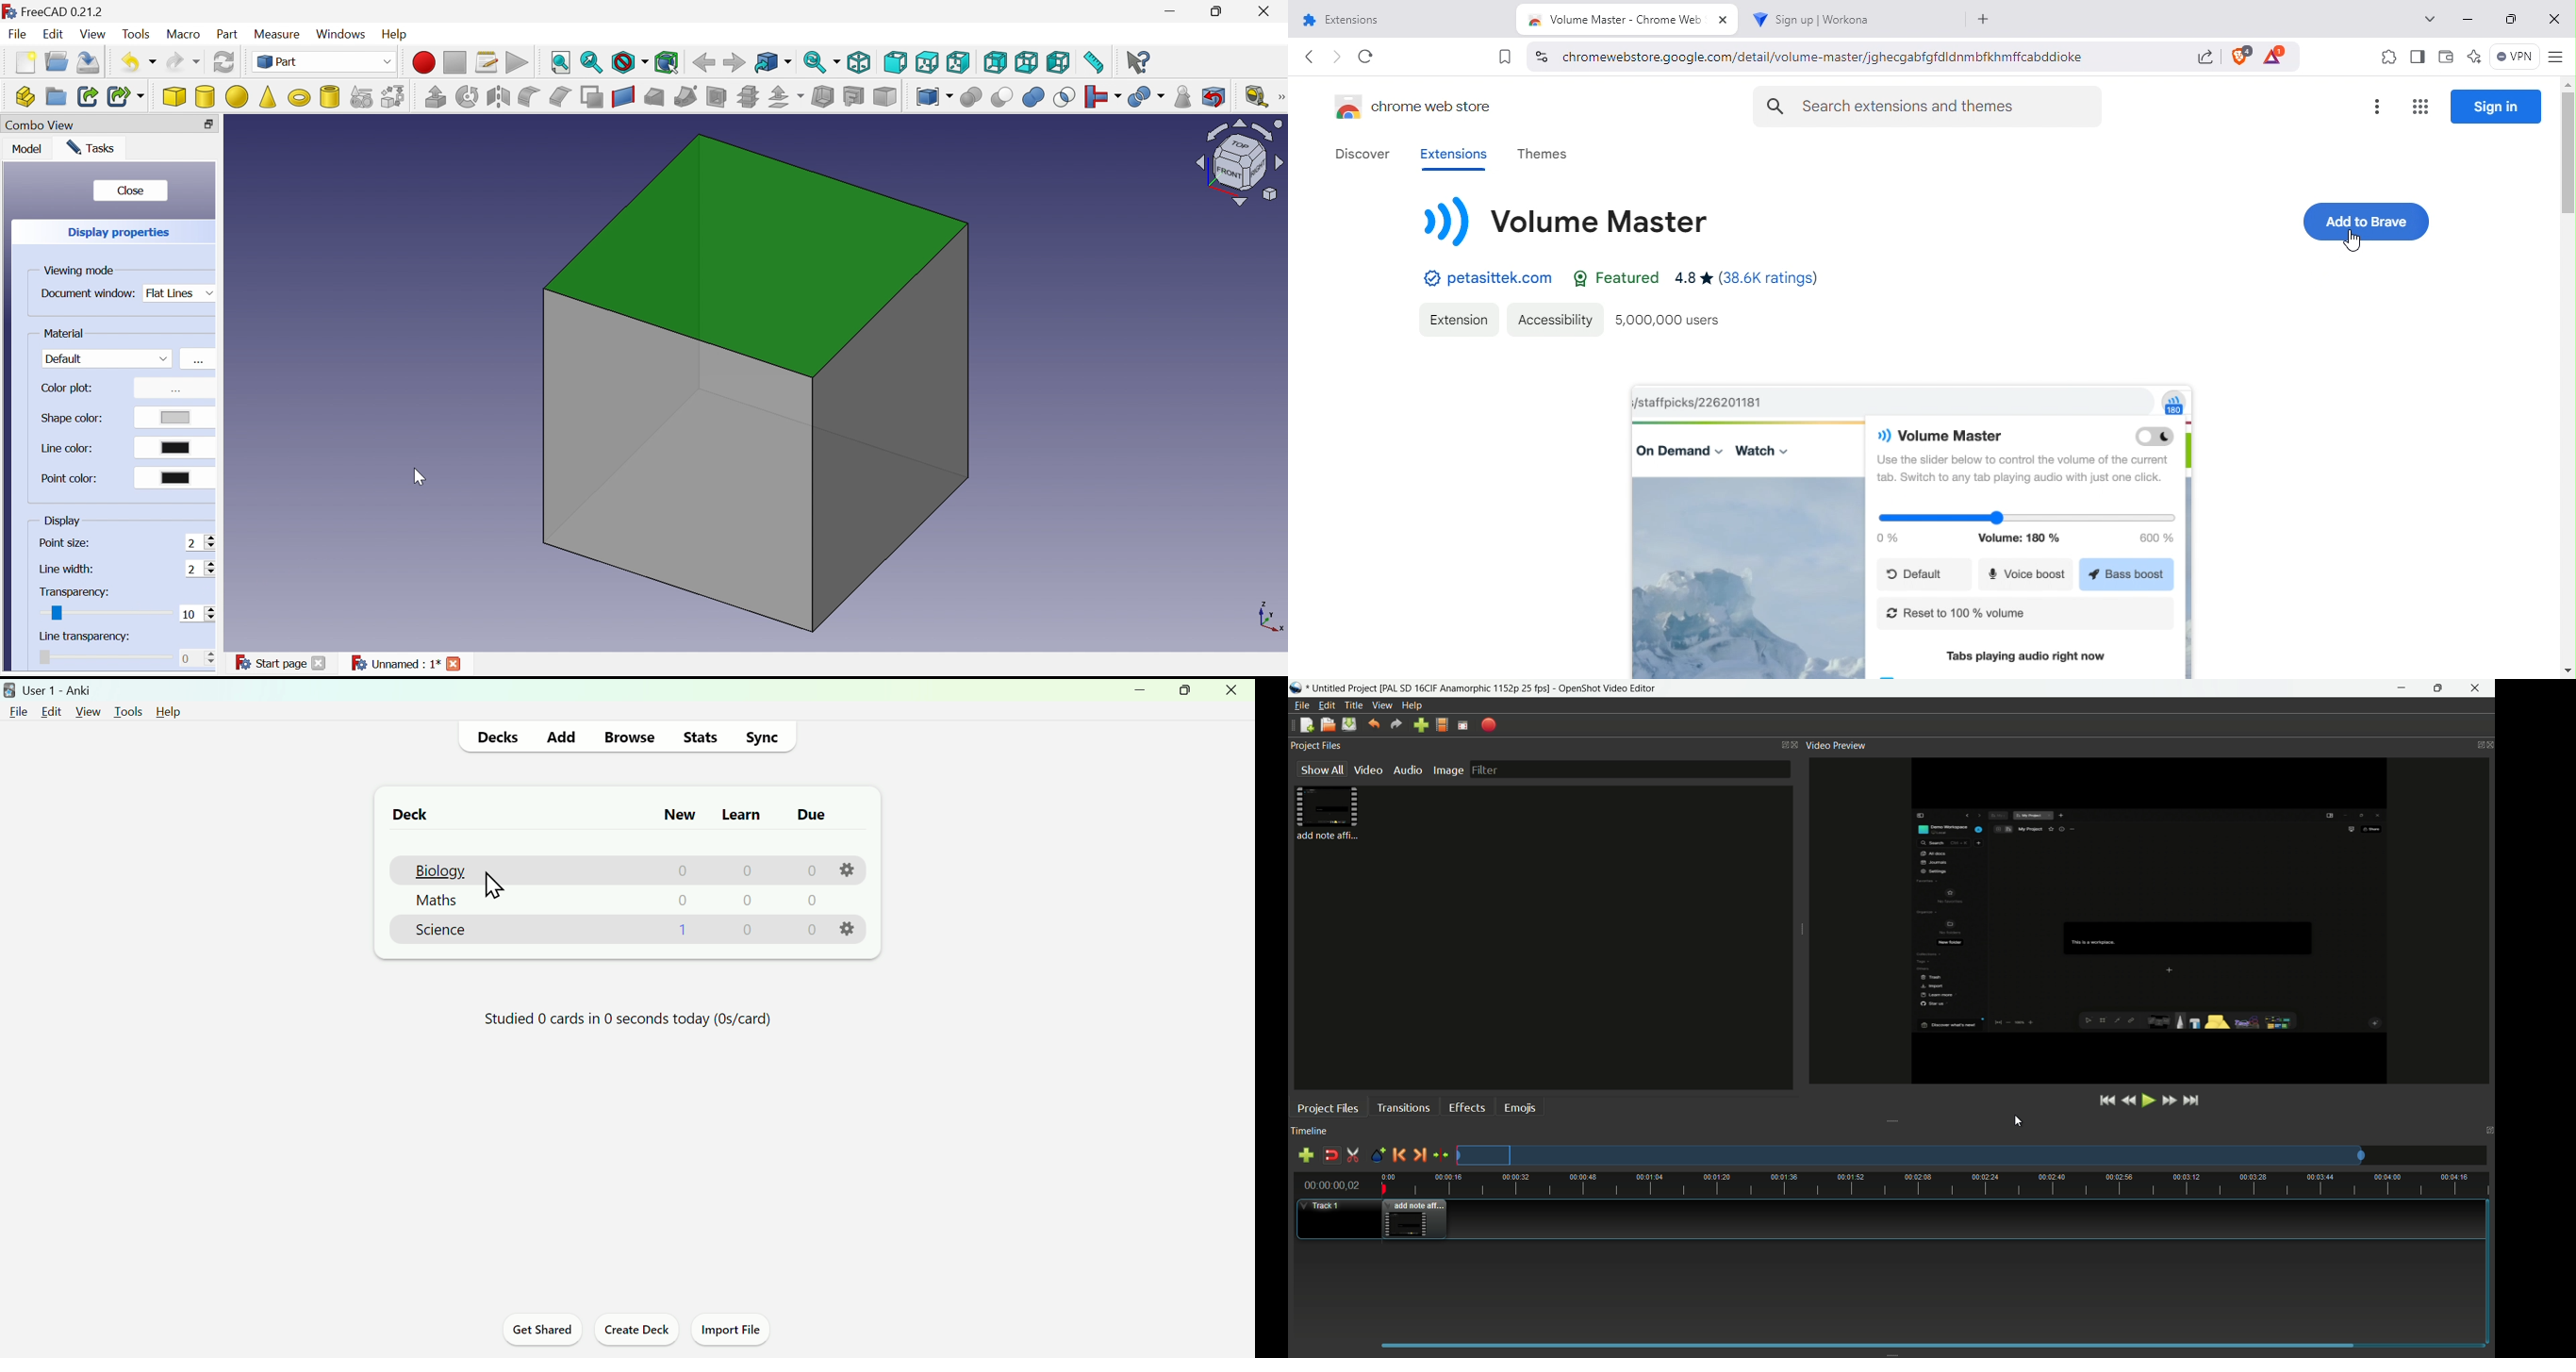  What do you see at coordinates (1421, 725) in the screenshot?
I see `import file` at bounding box center [1421, 725].